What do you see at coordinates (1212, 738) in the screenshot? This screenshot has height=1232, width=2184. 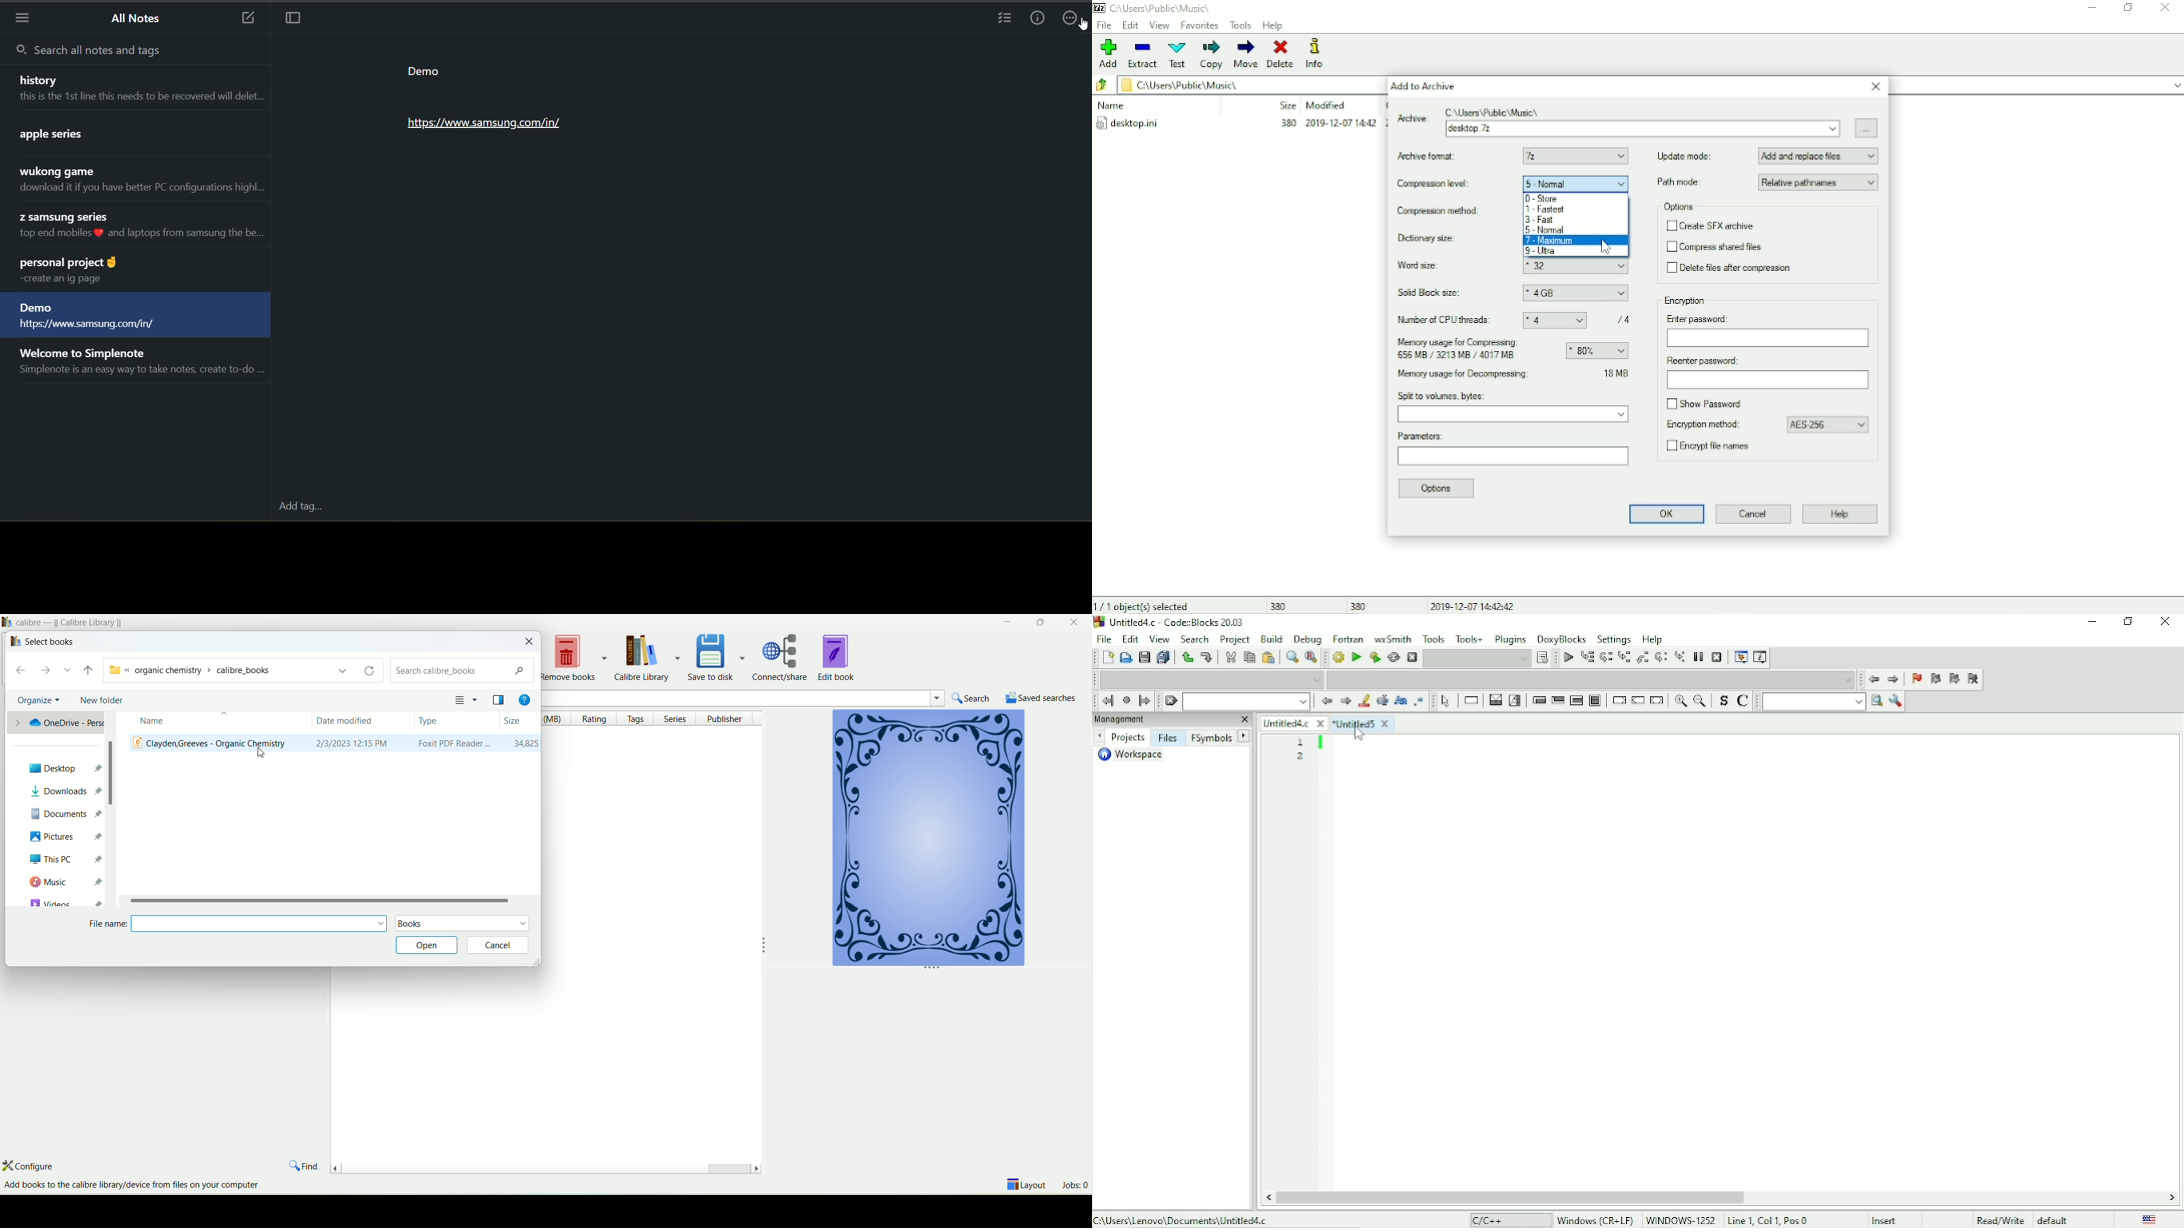 I see `FSymbols` at bounding box center [1212, 738].